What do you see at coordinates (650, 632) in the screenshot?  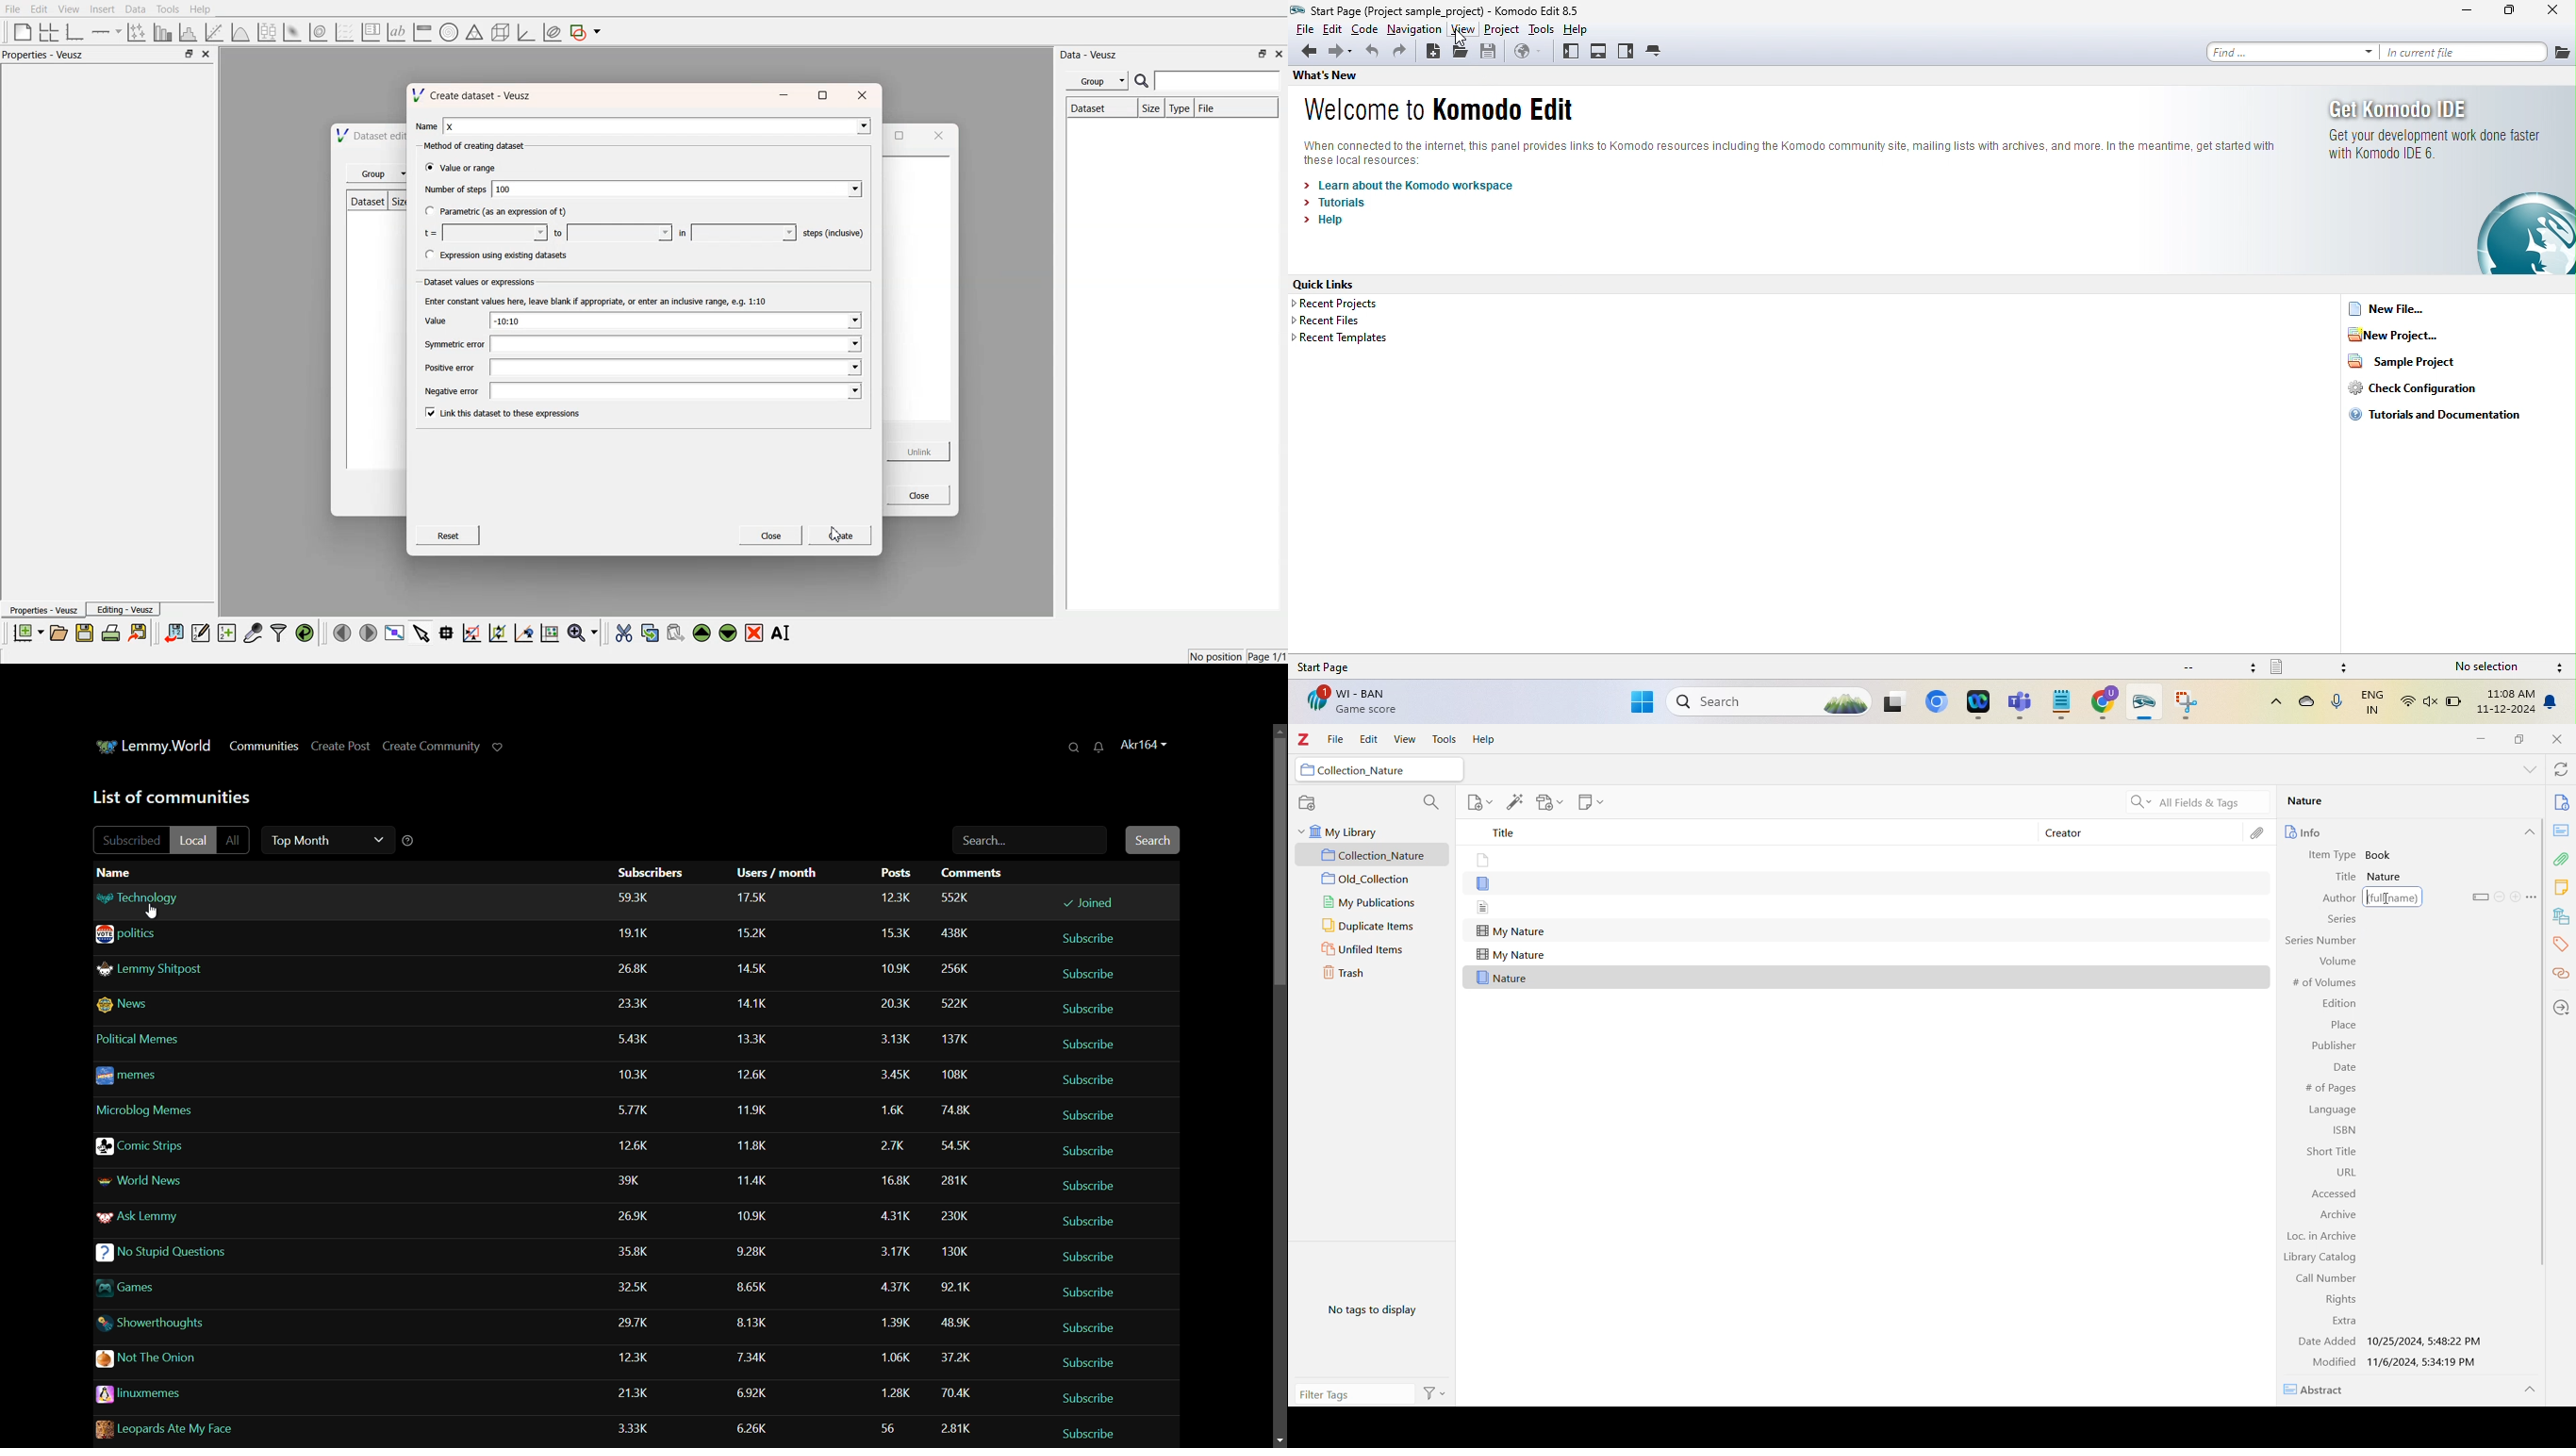 I see `copy the selected widgets` at bounding box center [650, 632].